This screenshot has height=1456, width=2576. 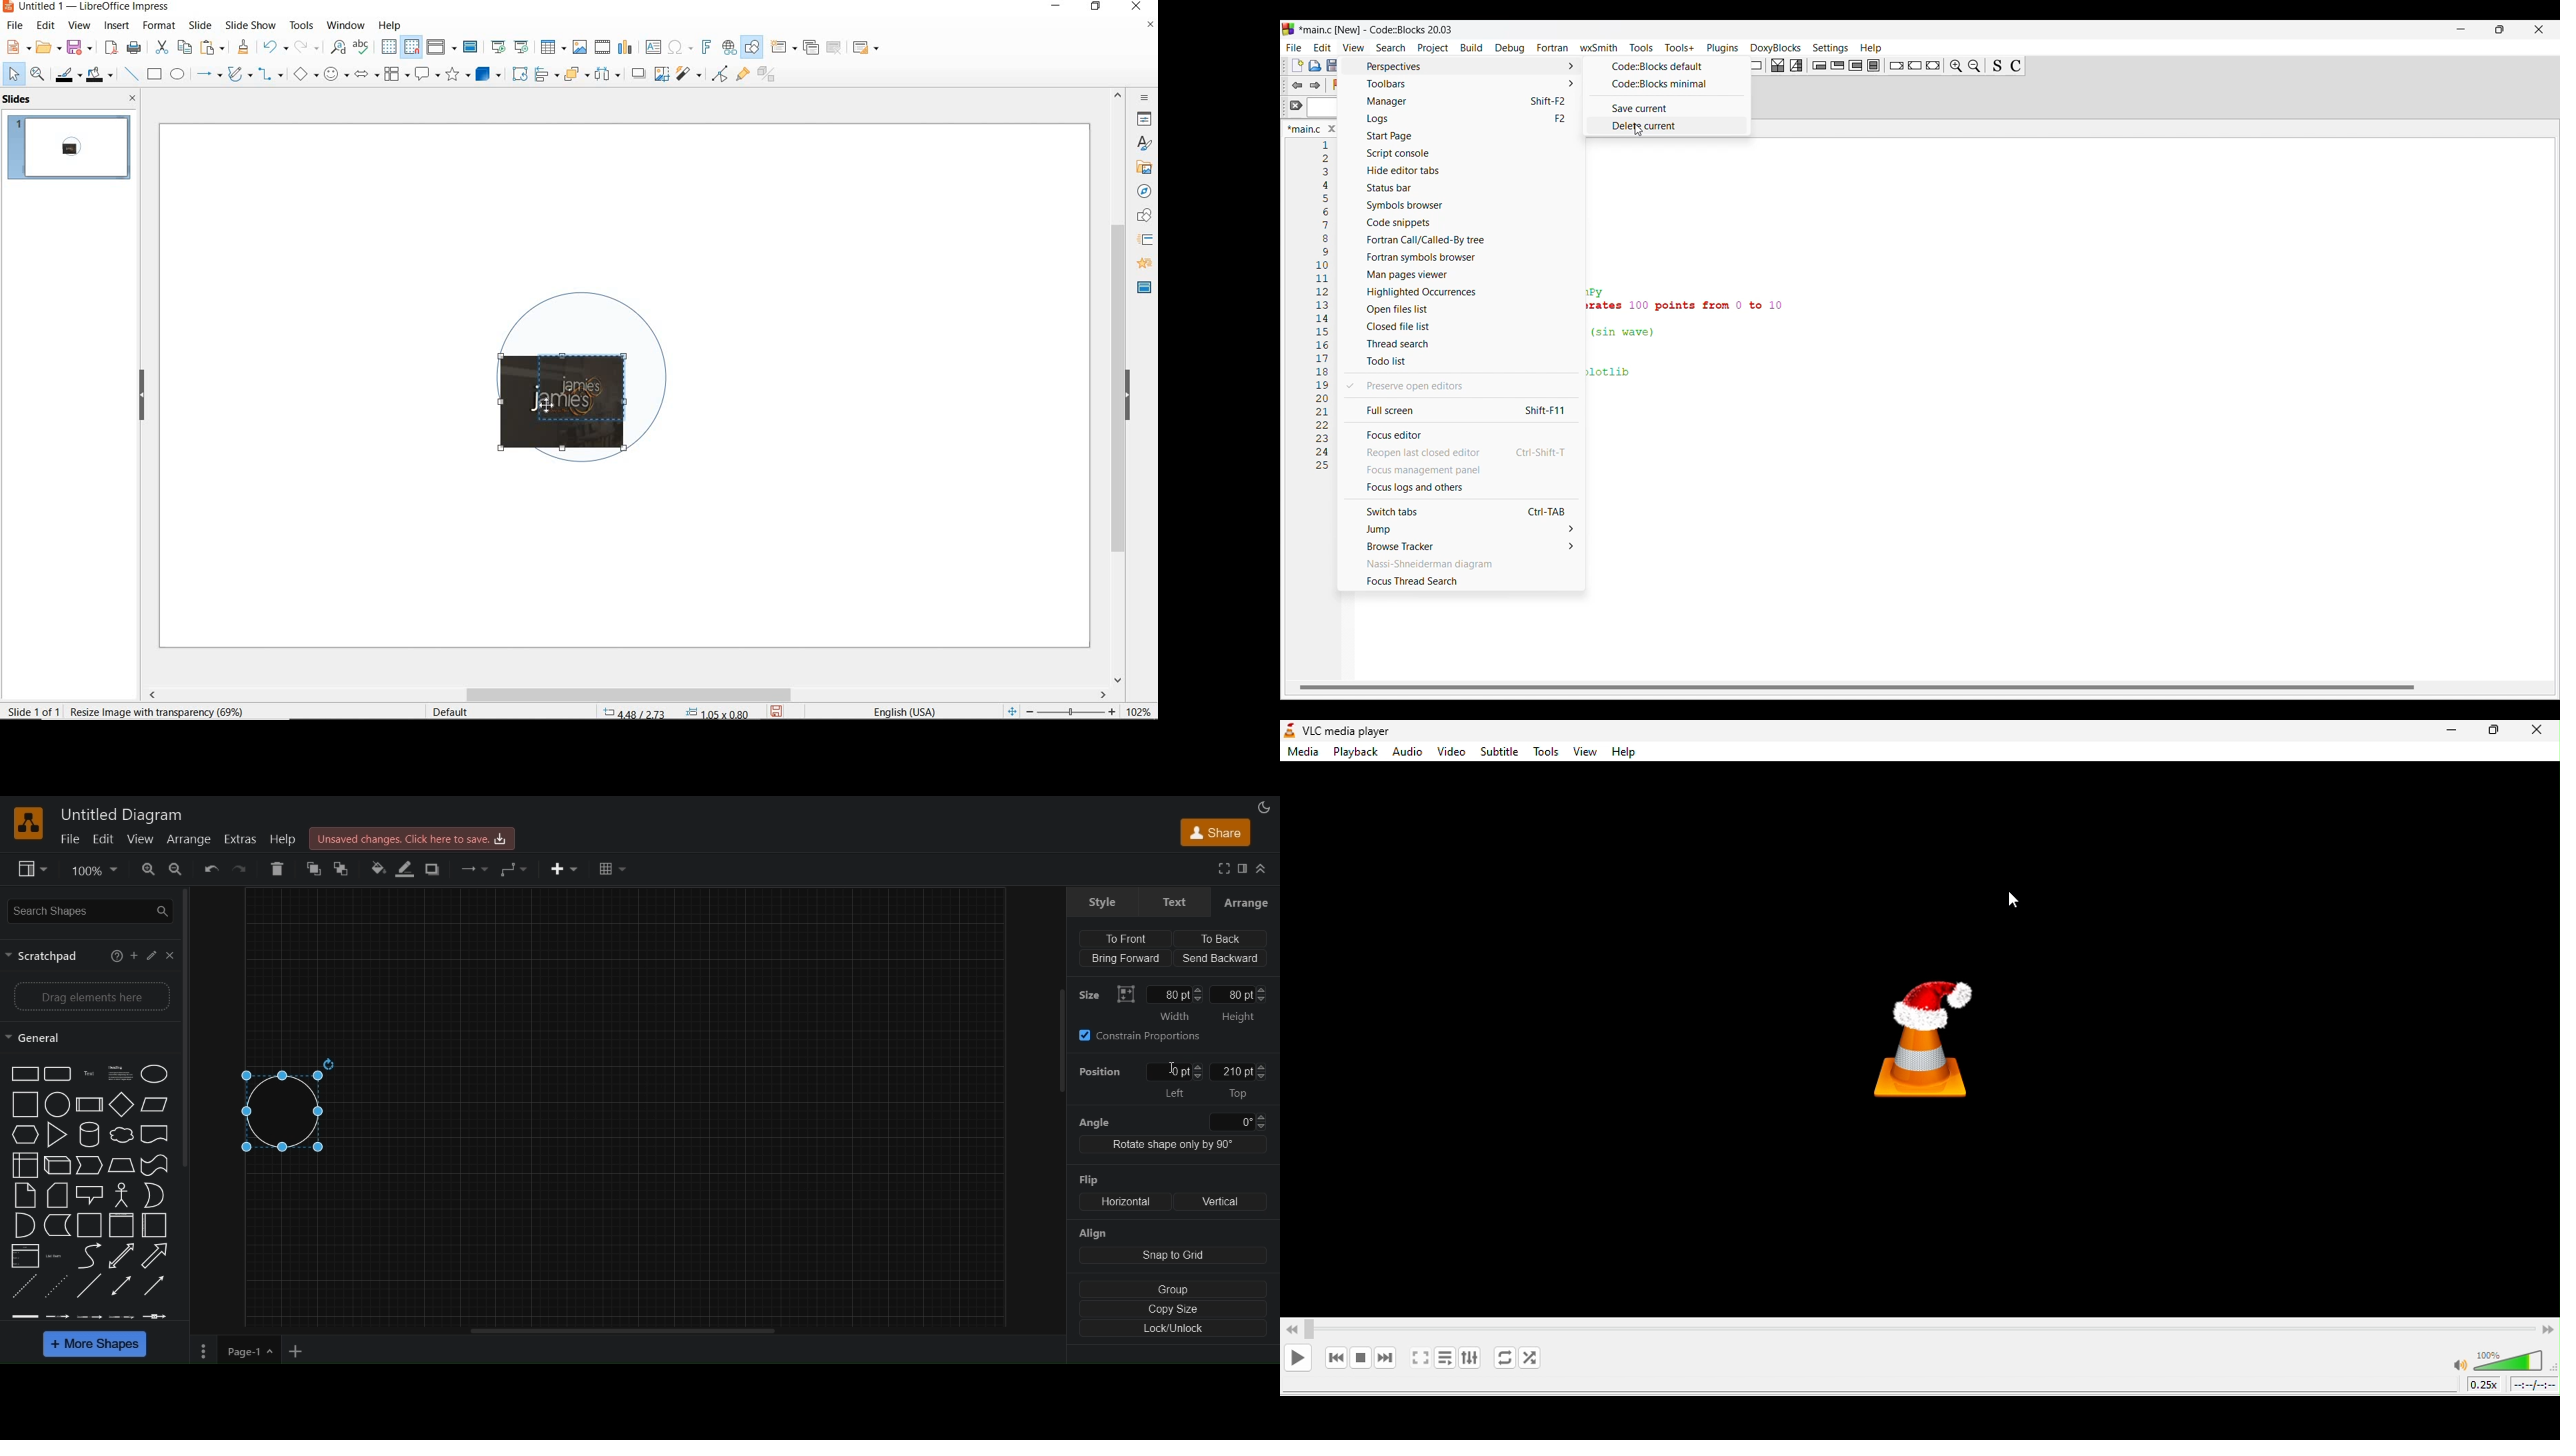 I want to click on style, so click(x=1103, y=902).